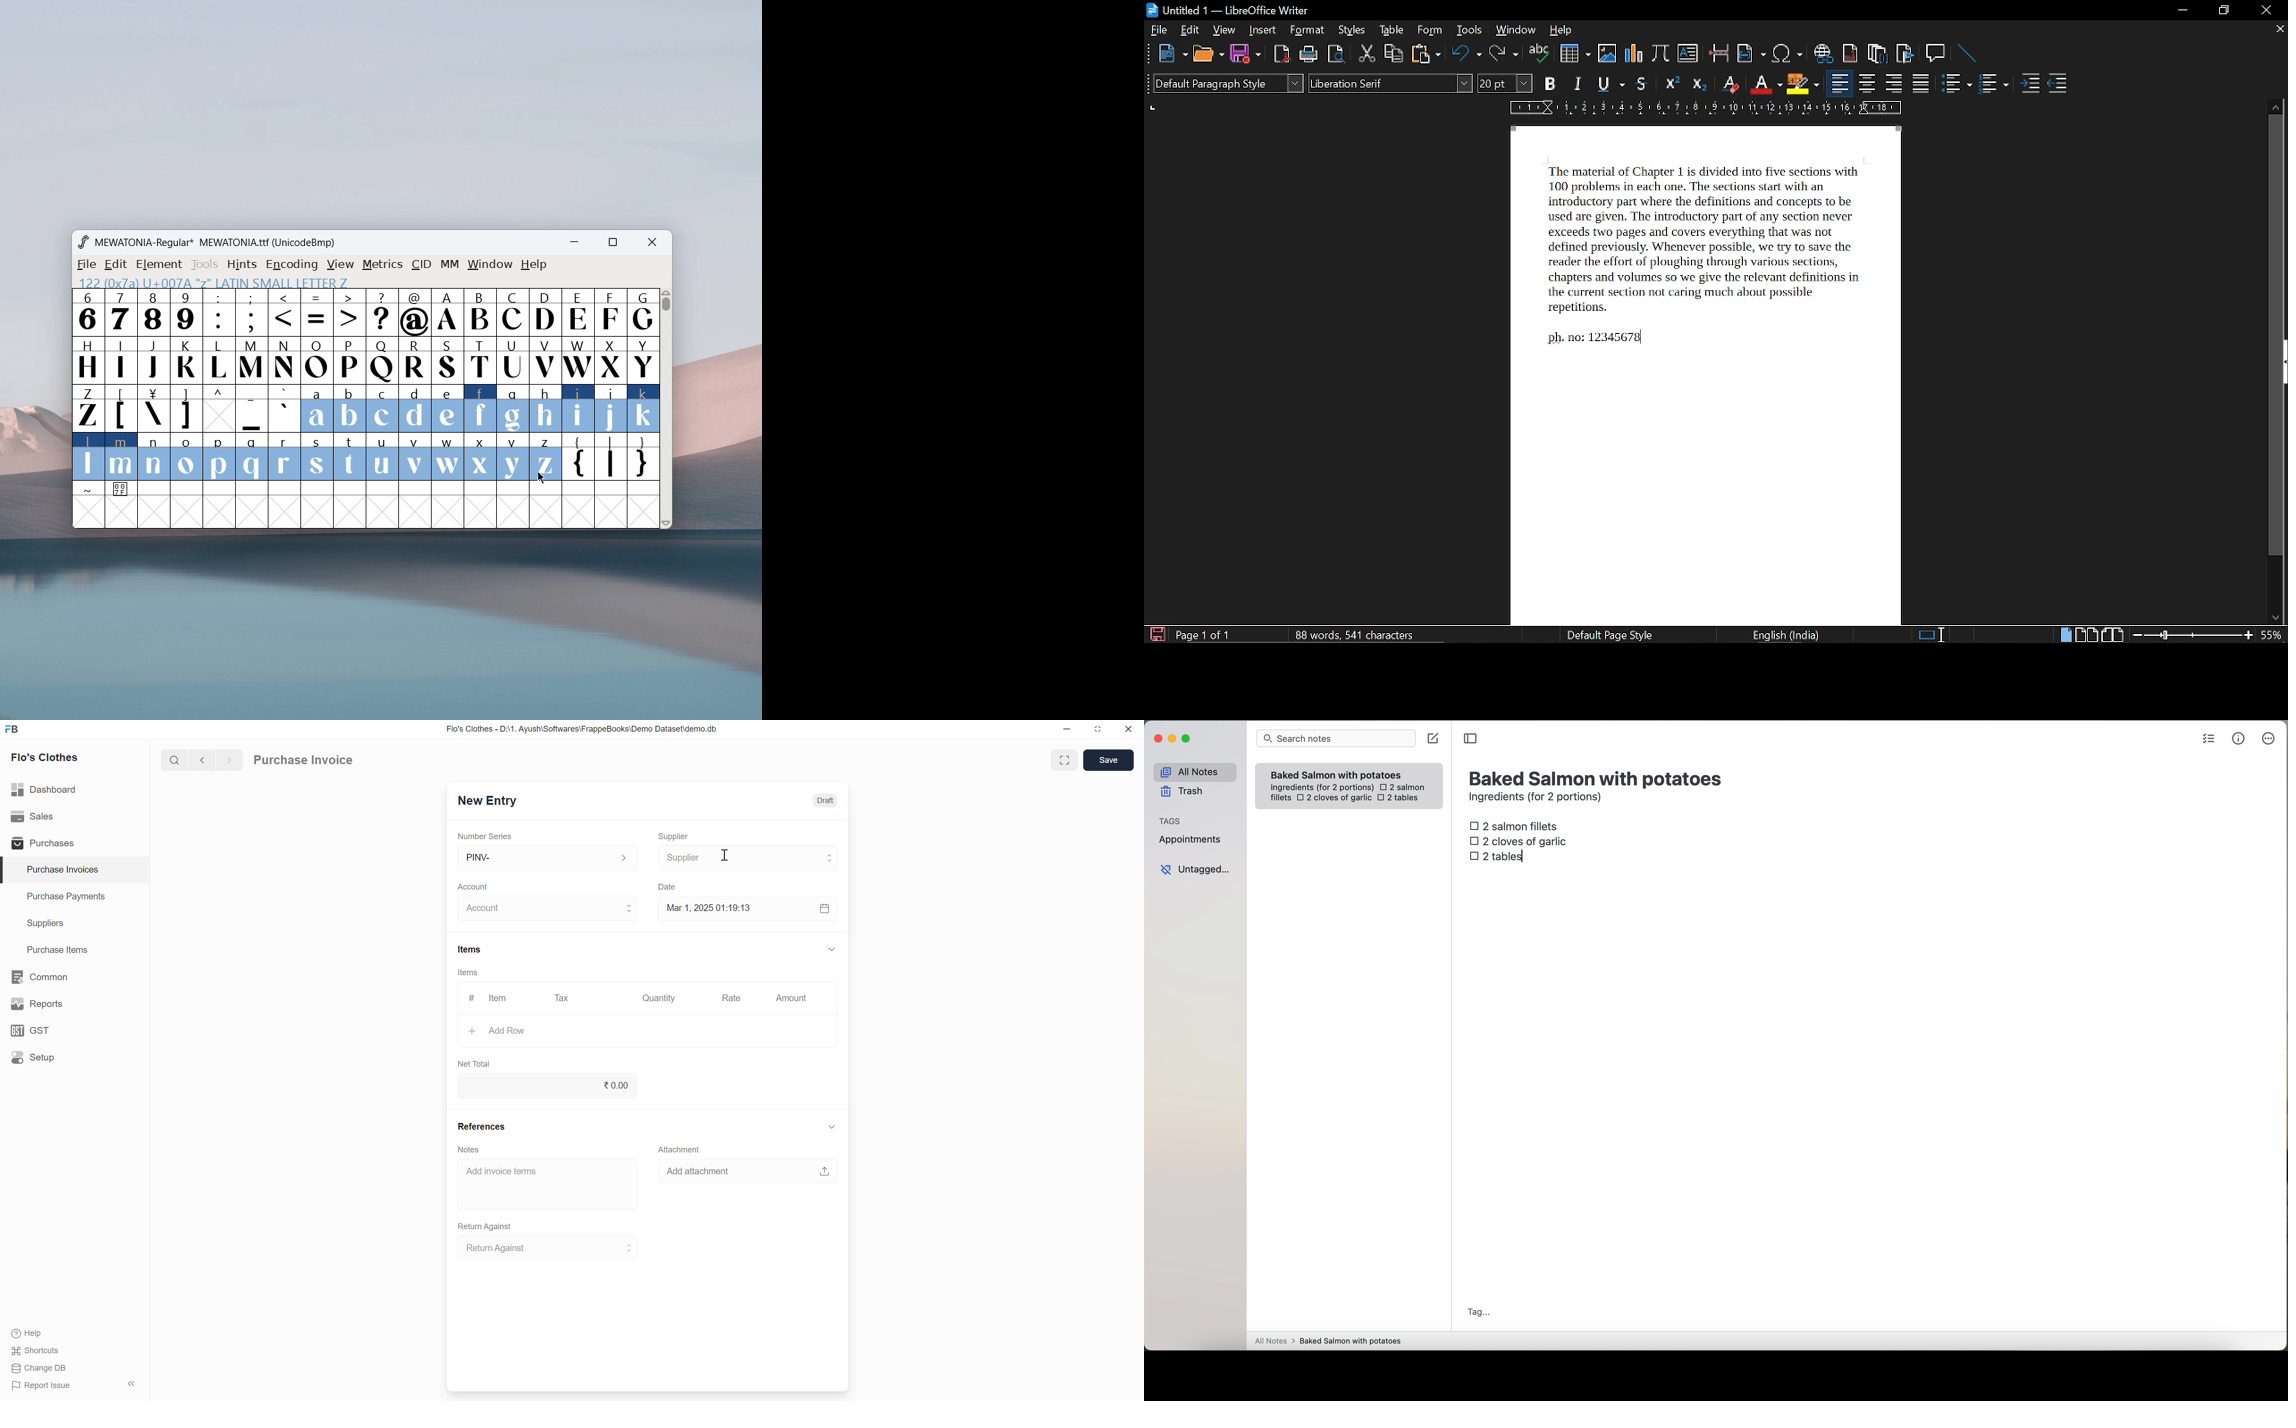  Describe the element at coordinates (89, 456) in the screenshot. I see `l` at that location.